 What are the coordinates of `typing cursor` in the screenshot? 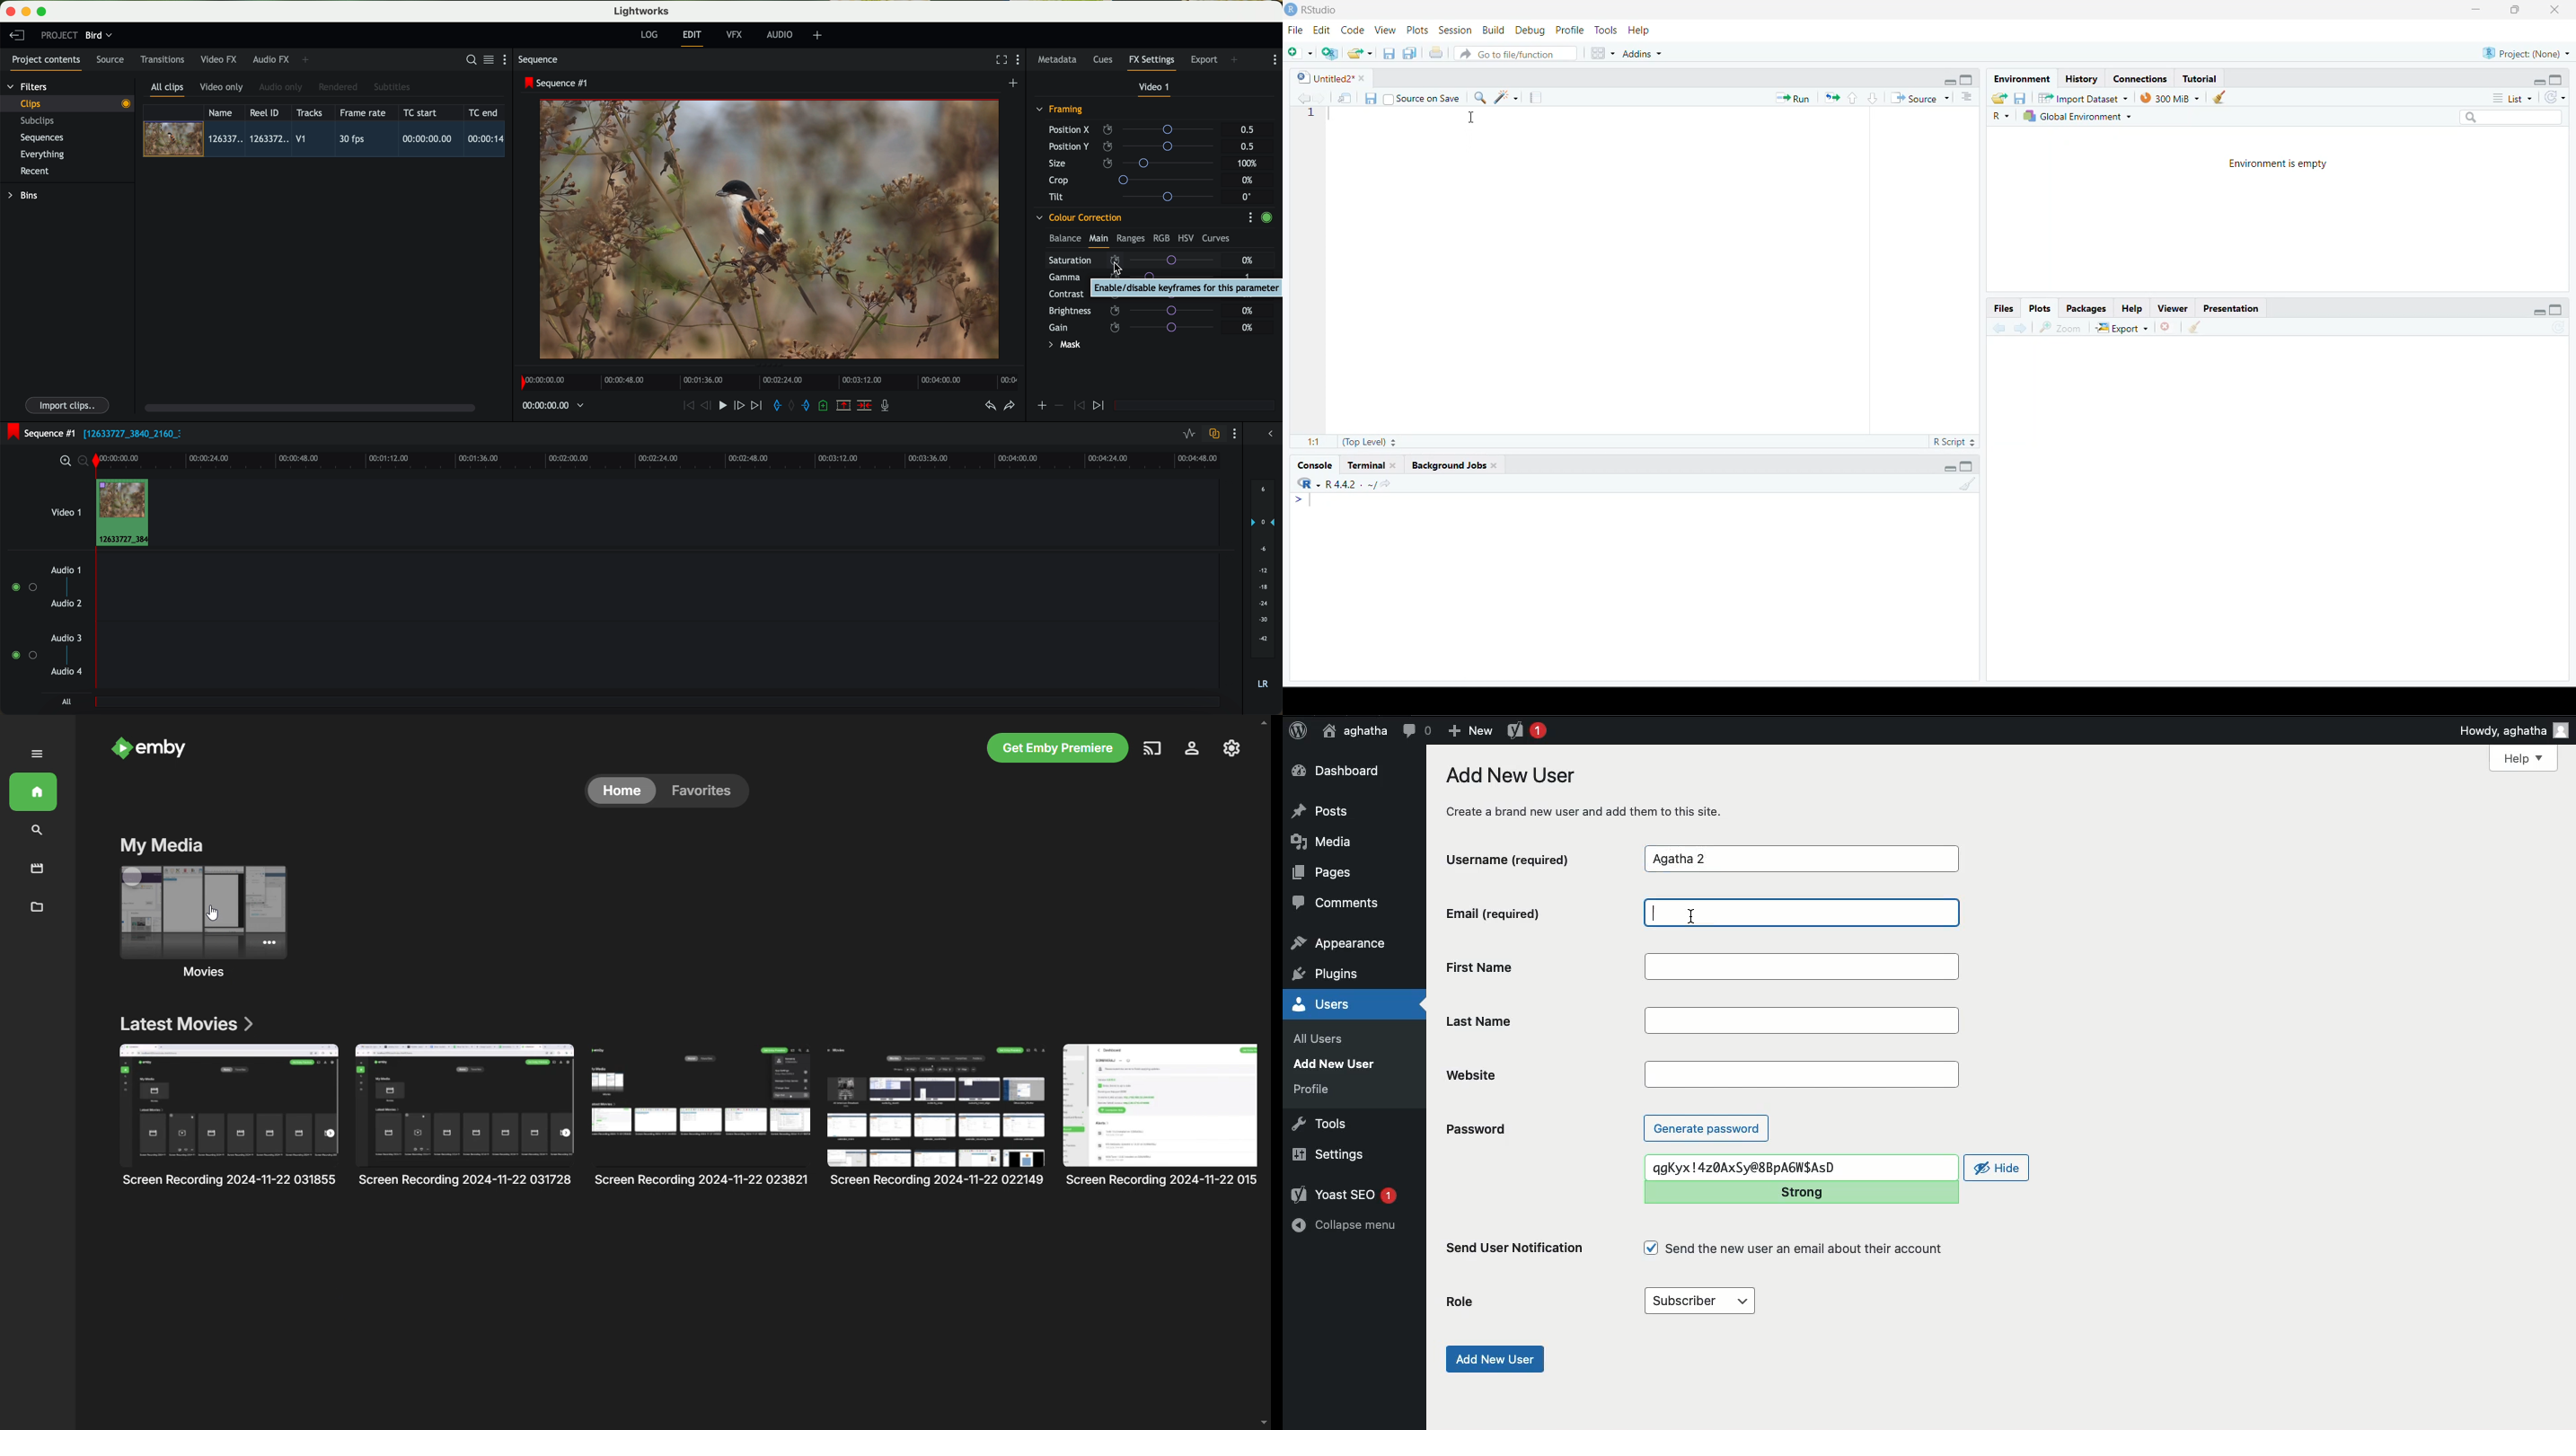 It's located at (1306, 503).